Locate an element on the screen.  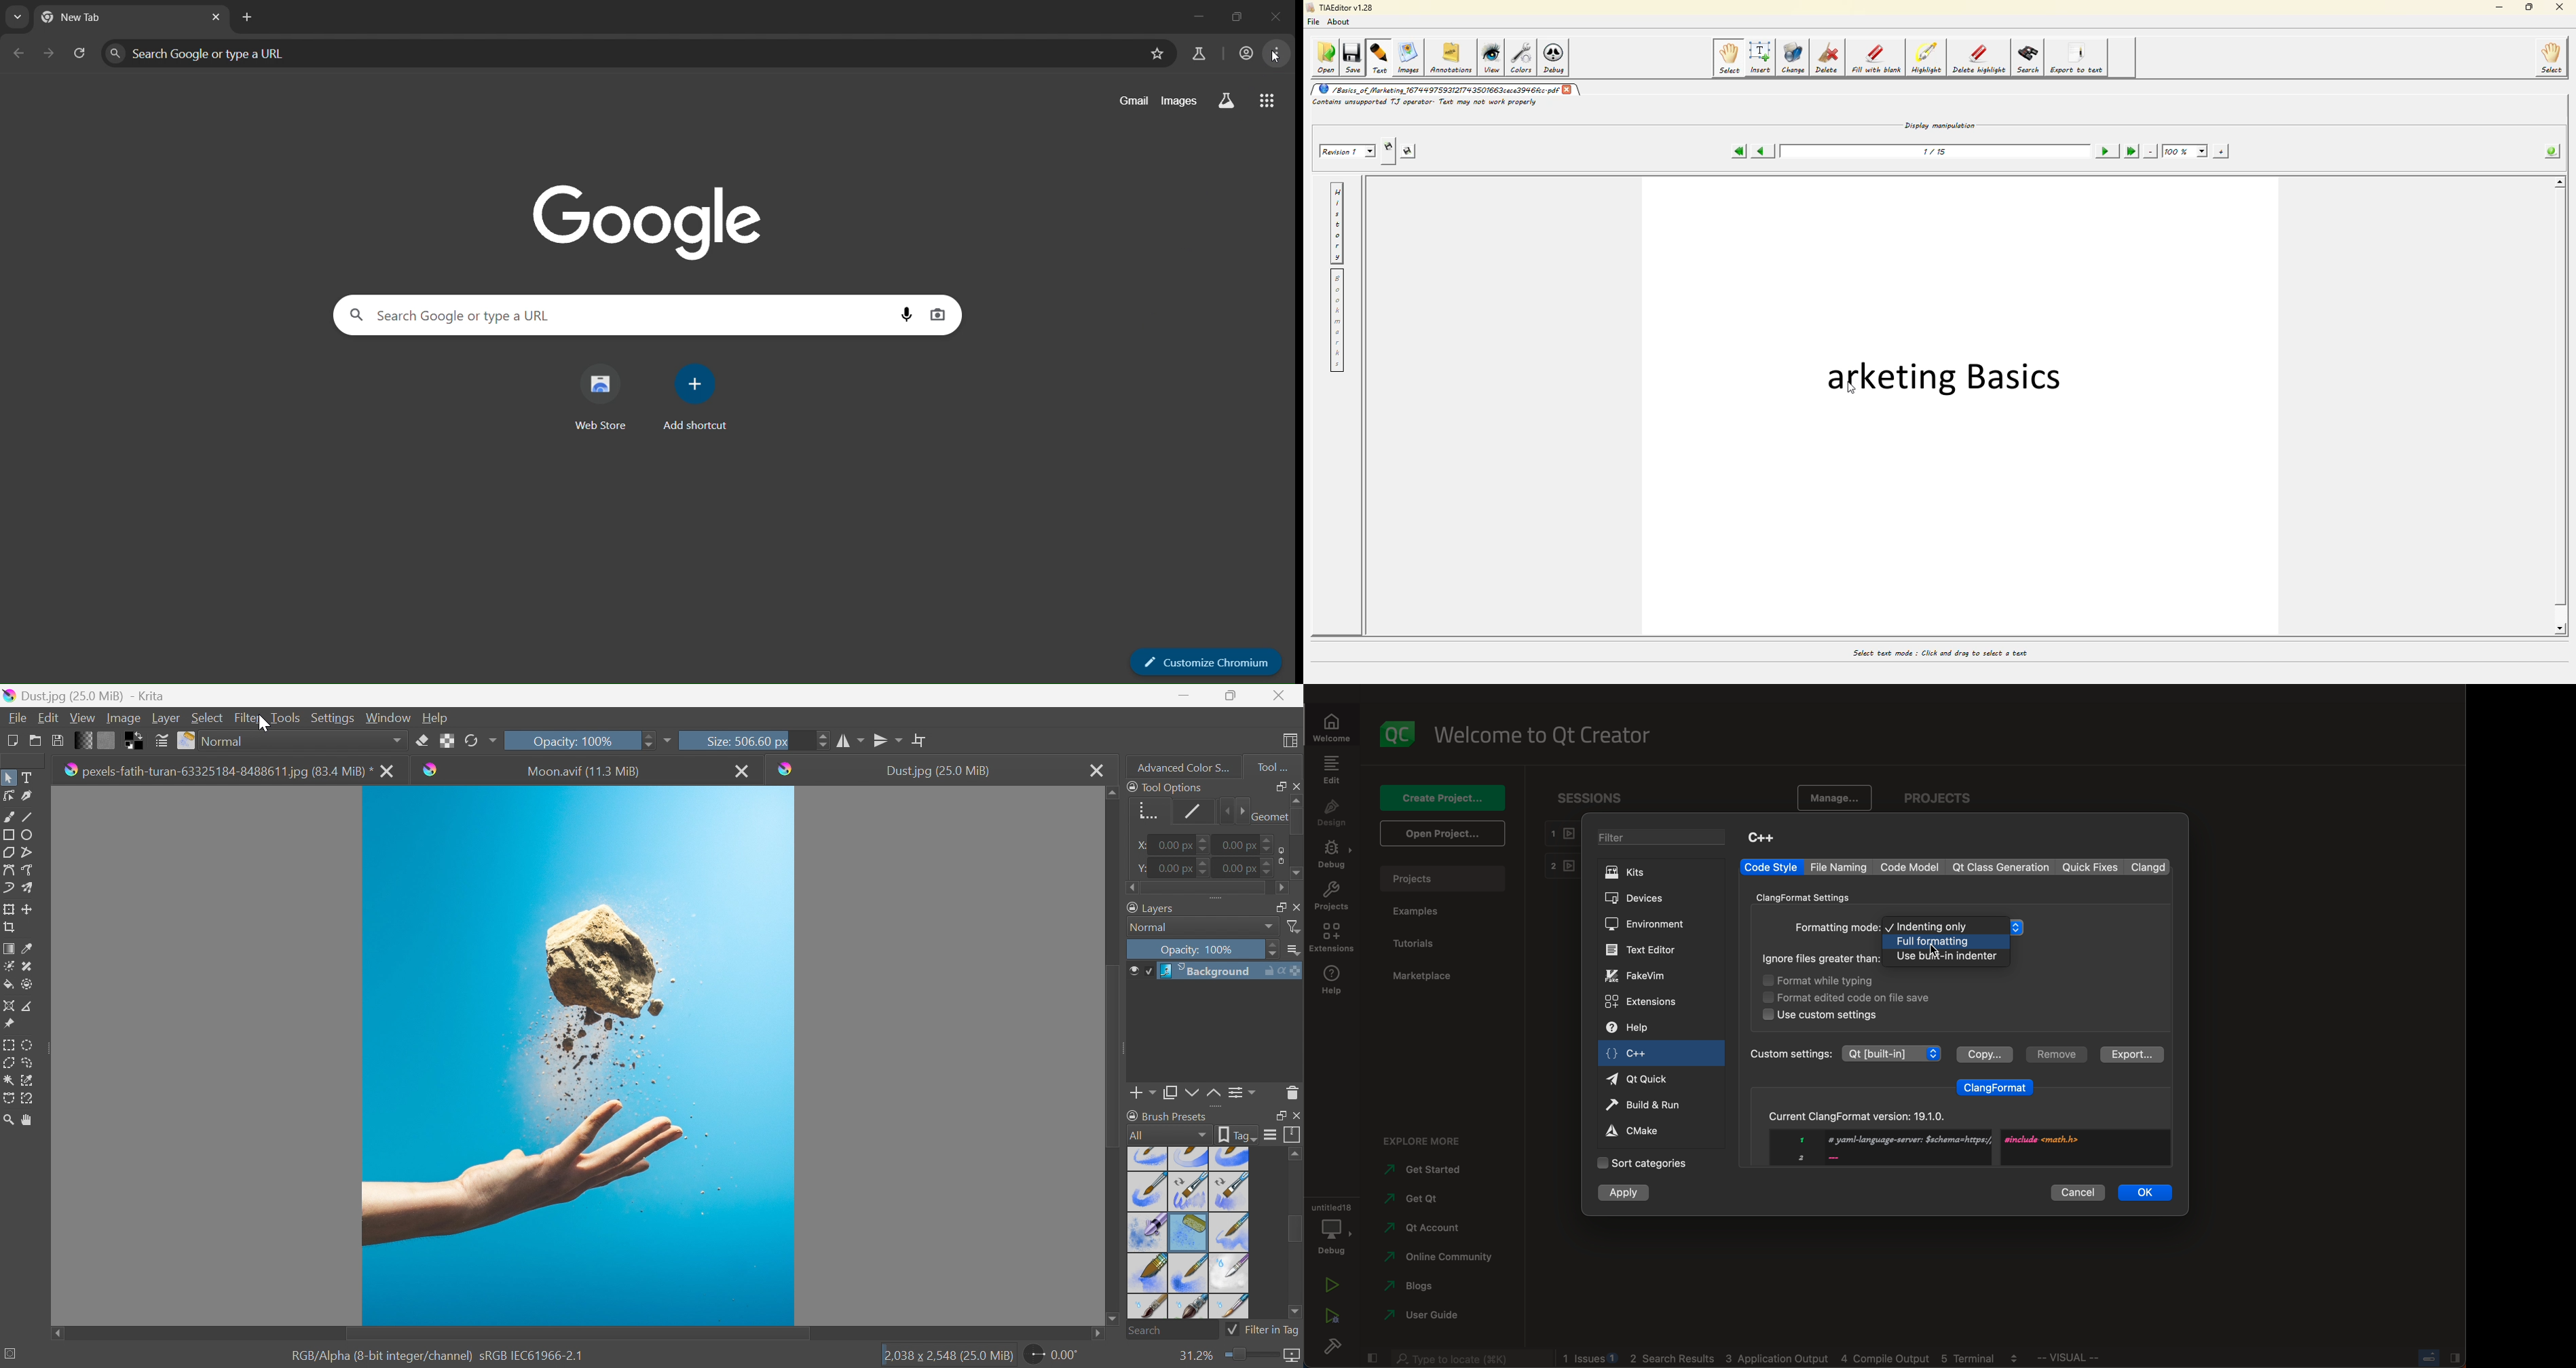
Filter is located at coordinates (1294, 927).